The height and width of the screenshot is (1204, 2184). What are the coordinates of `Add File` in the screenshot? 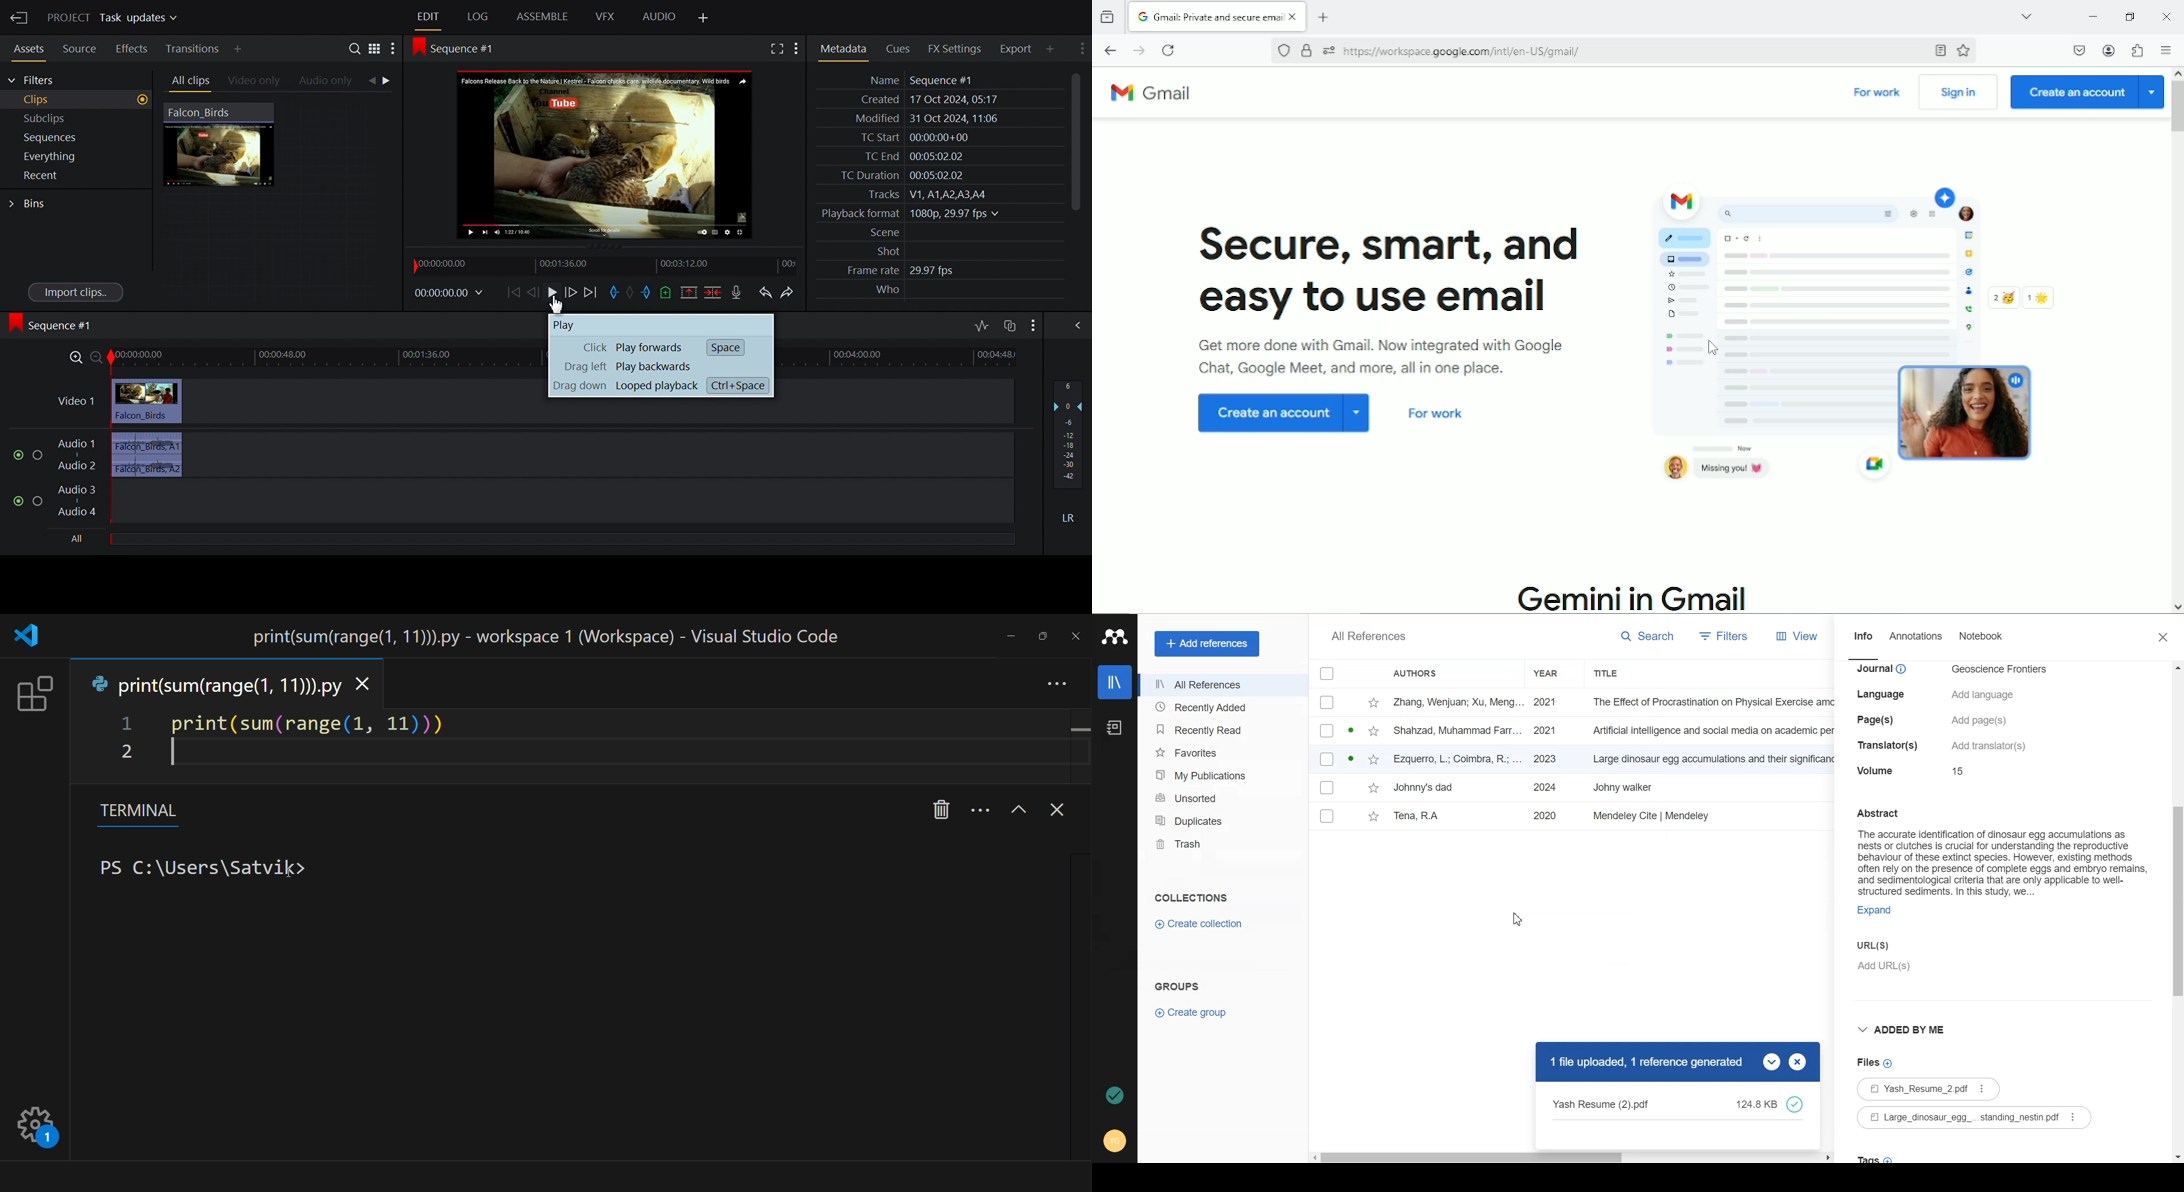 It's located at (1875, 1063).